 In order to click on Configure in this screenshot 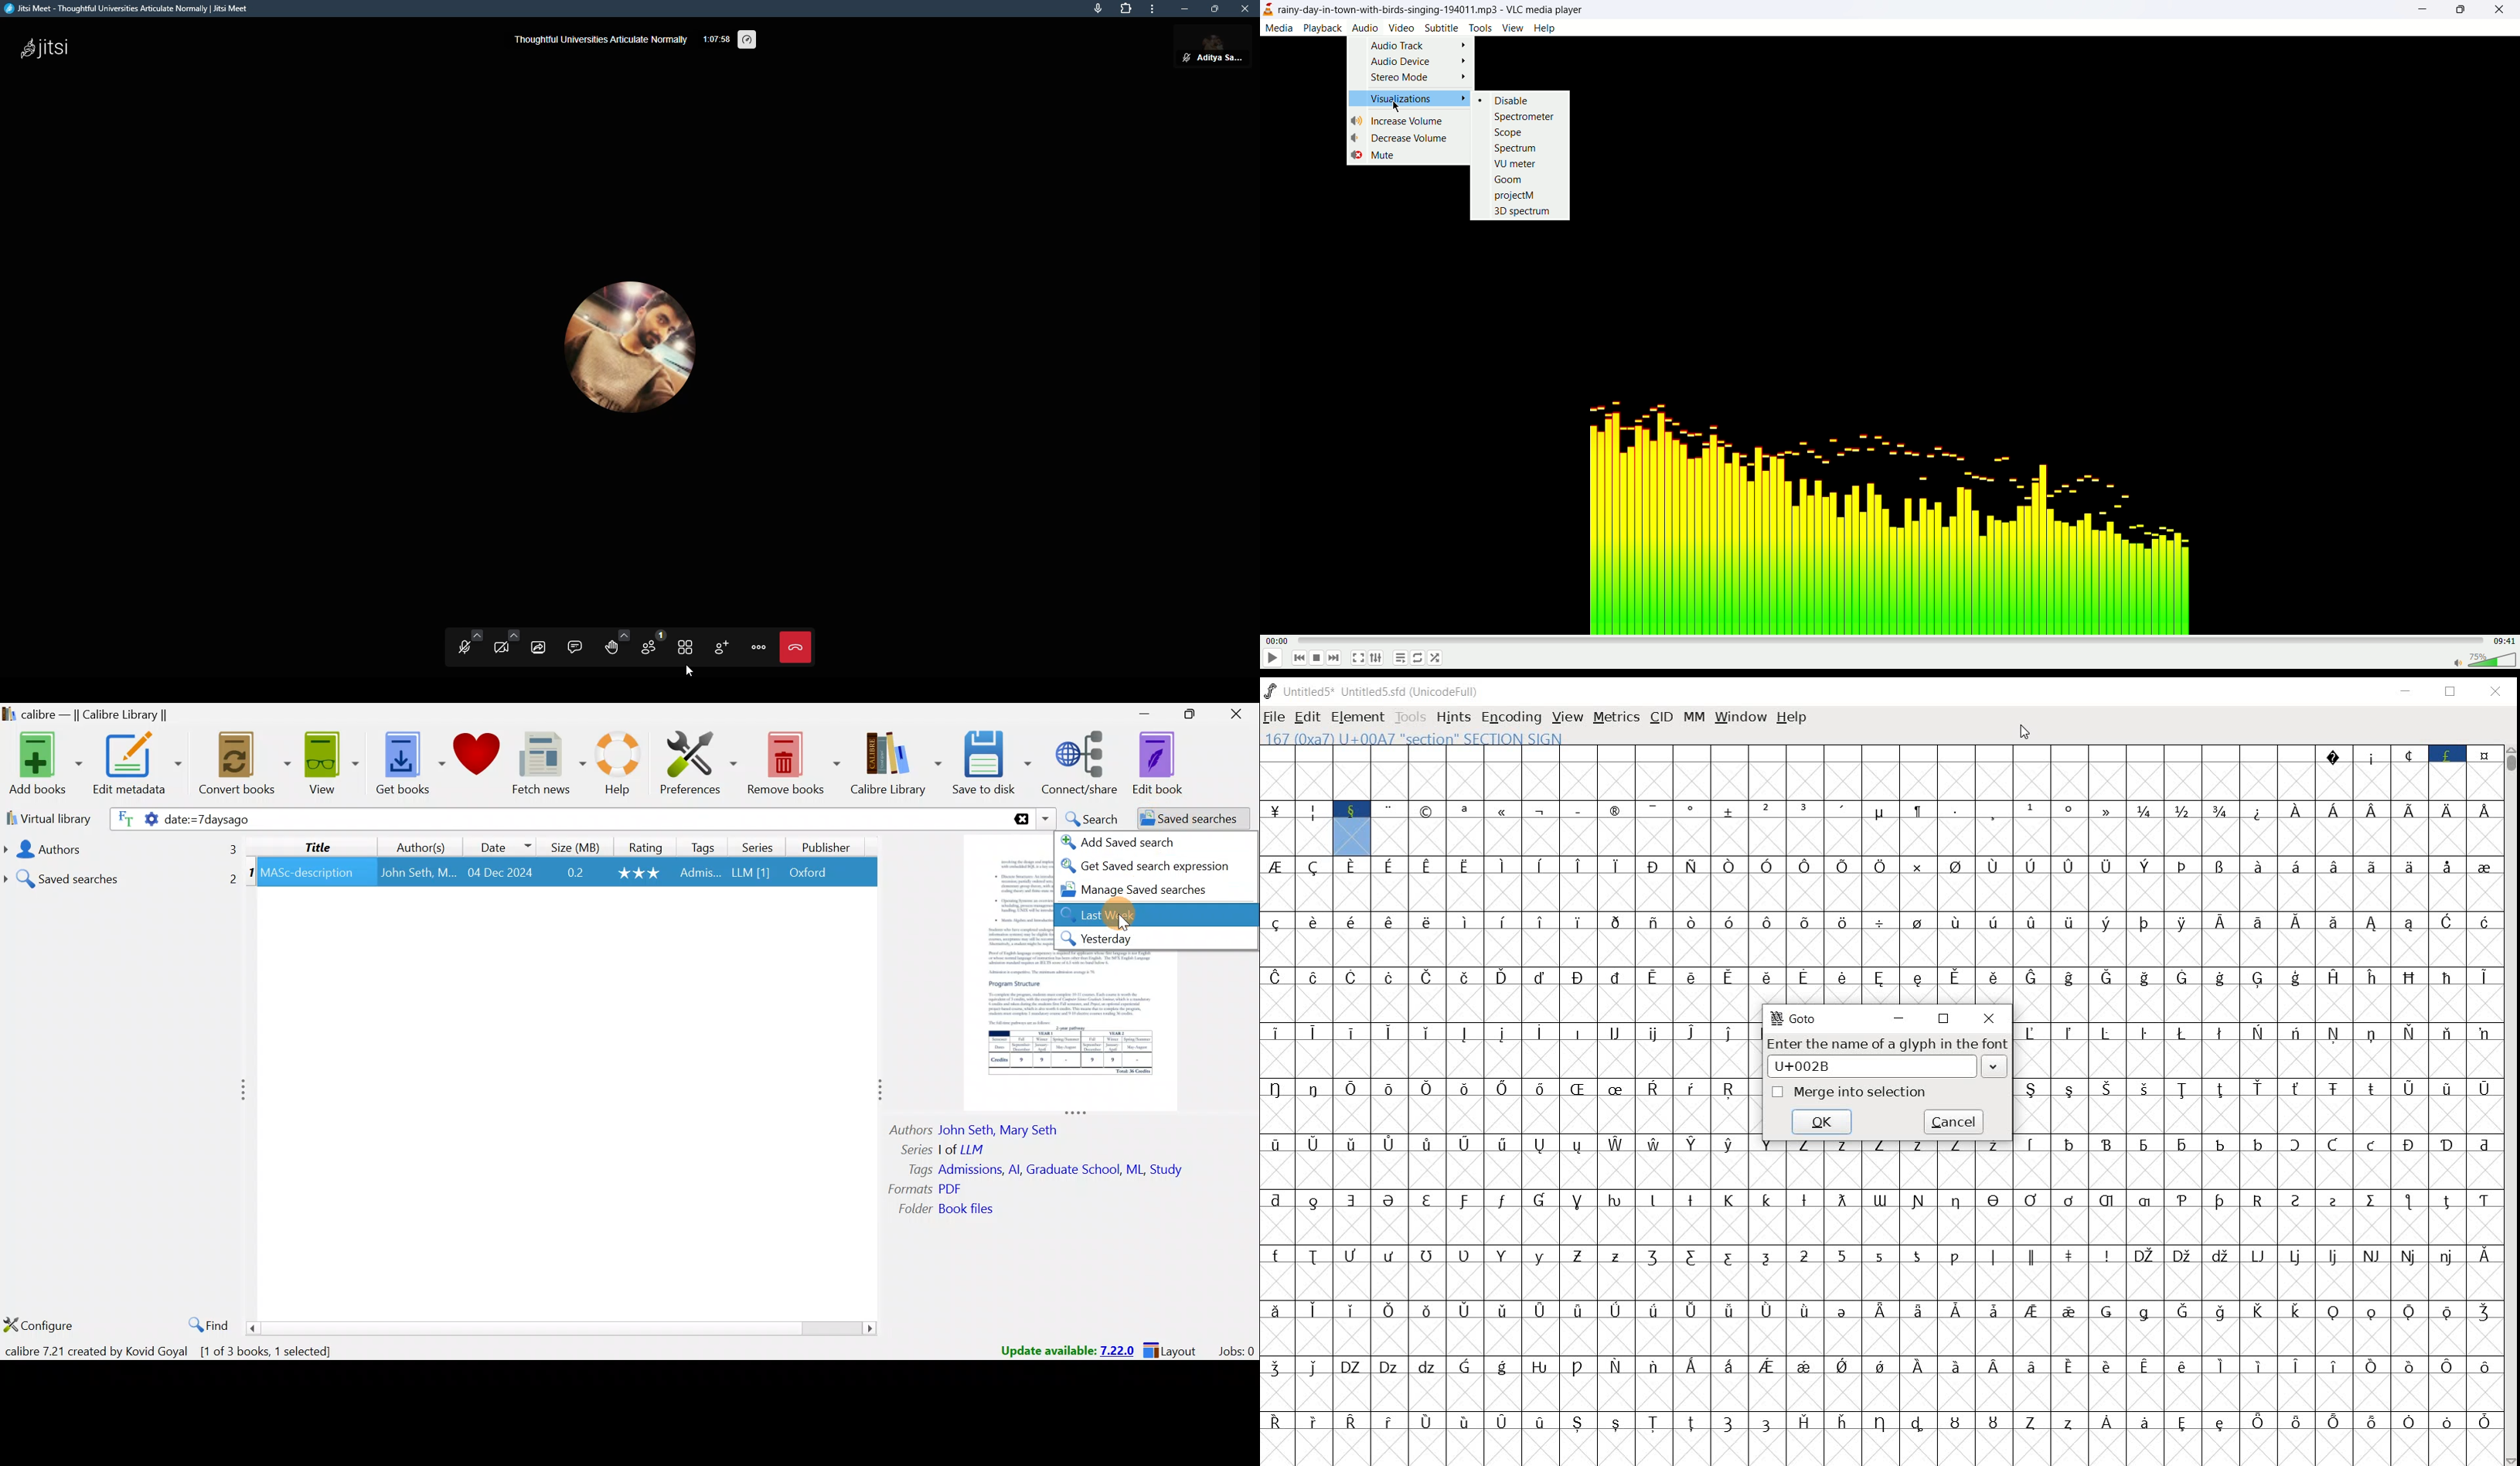, I will do `click(39, 1328)`.